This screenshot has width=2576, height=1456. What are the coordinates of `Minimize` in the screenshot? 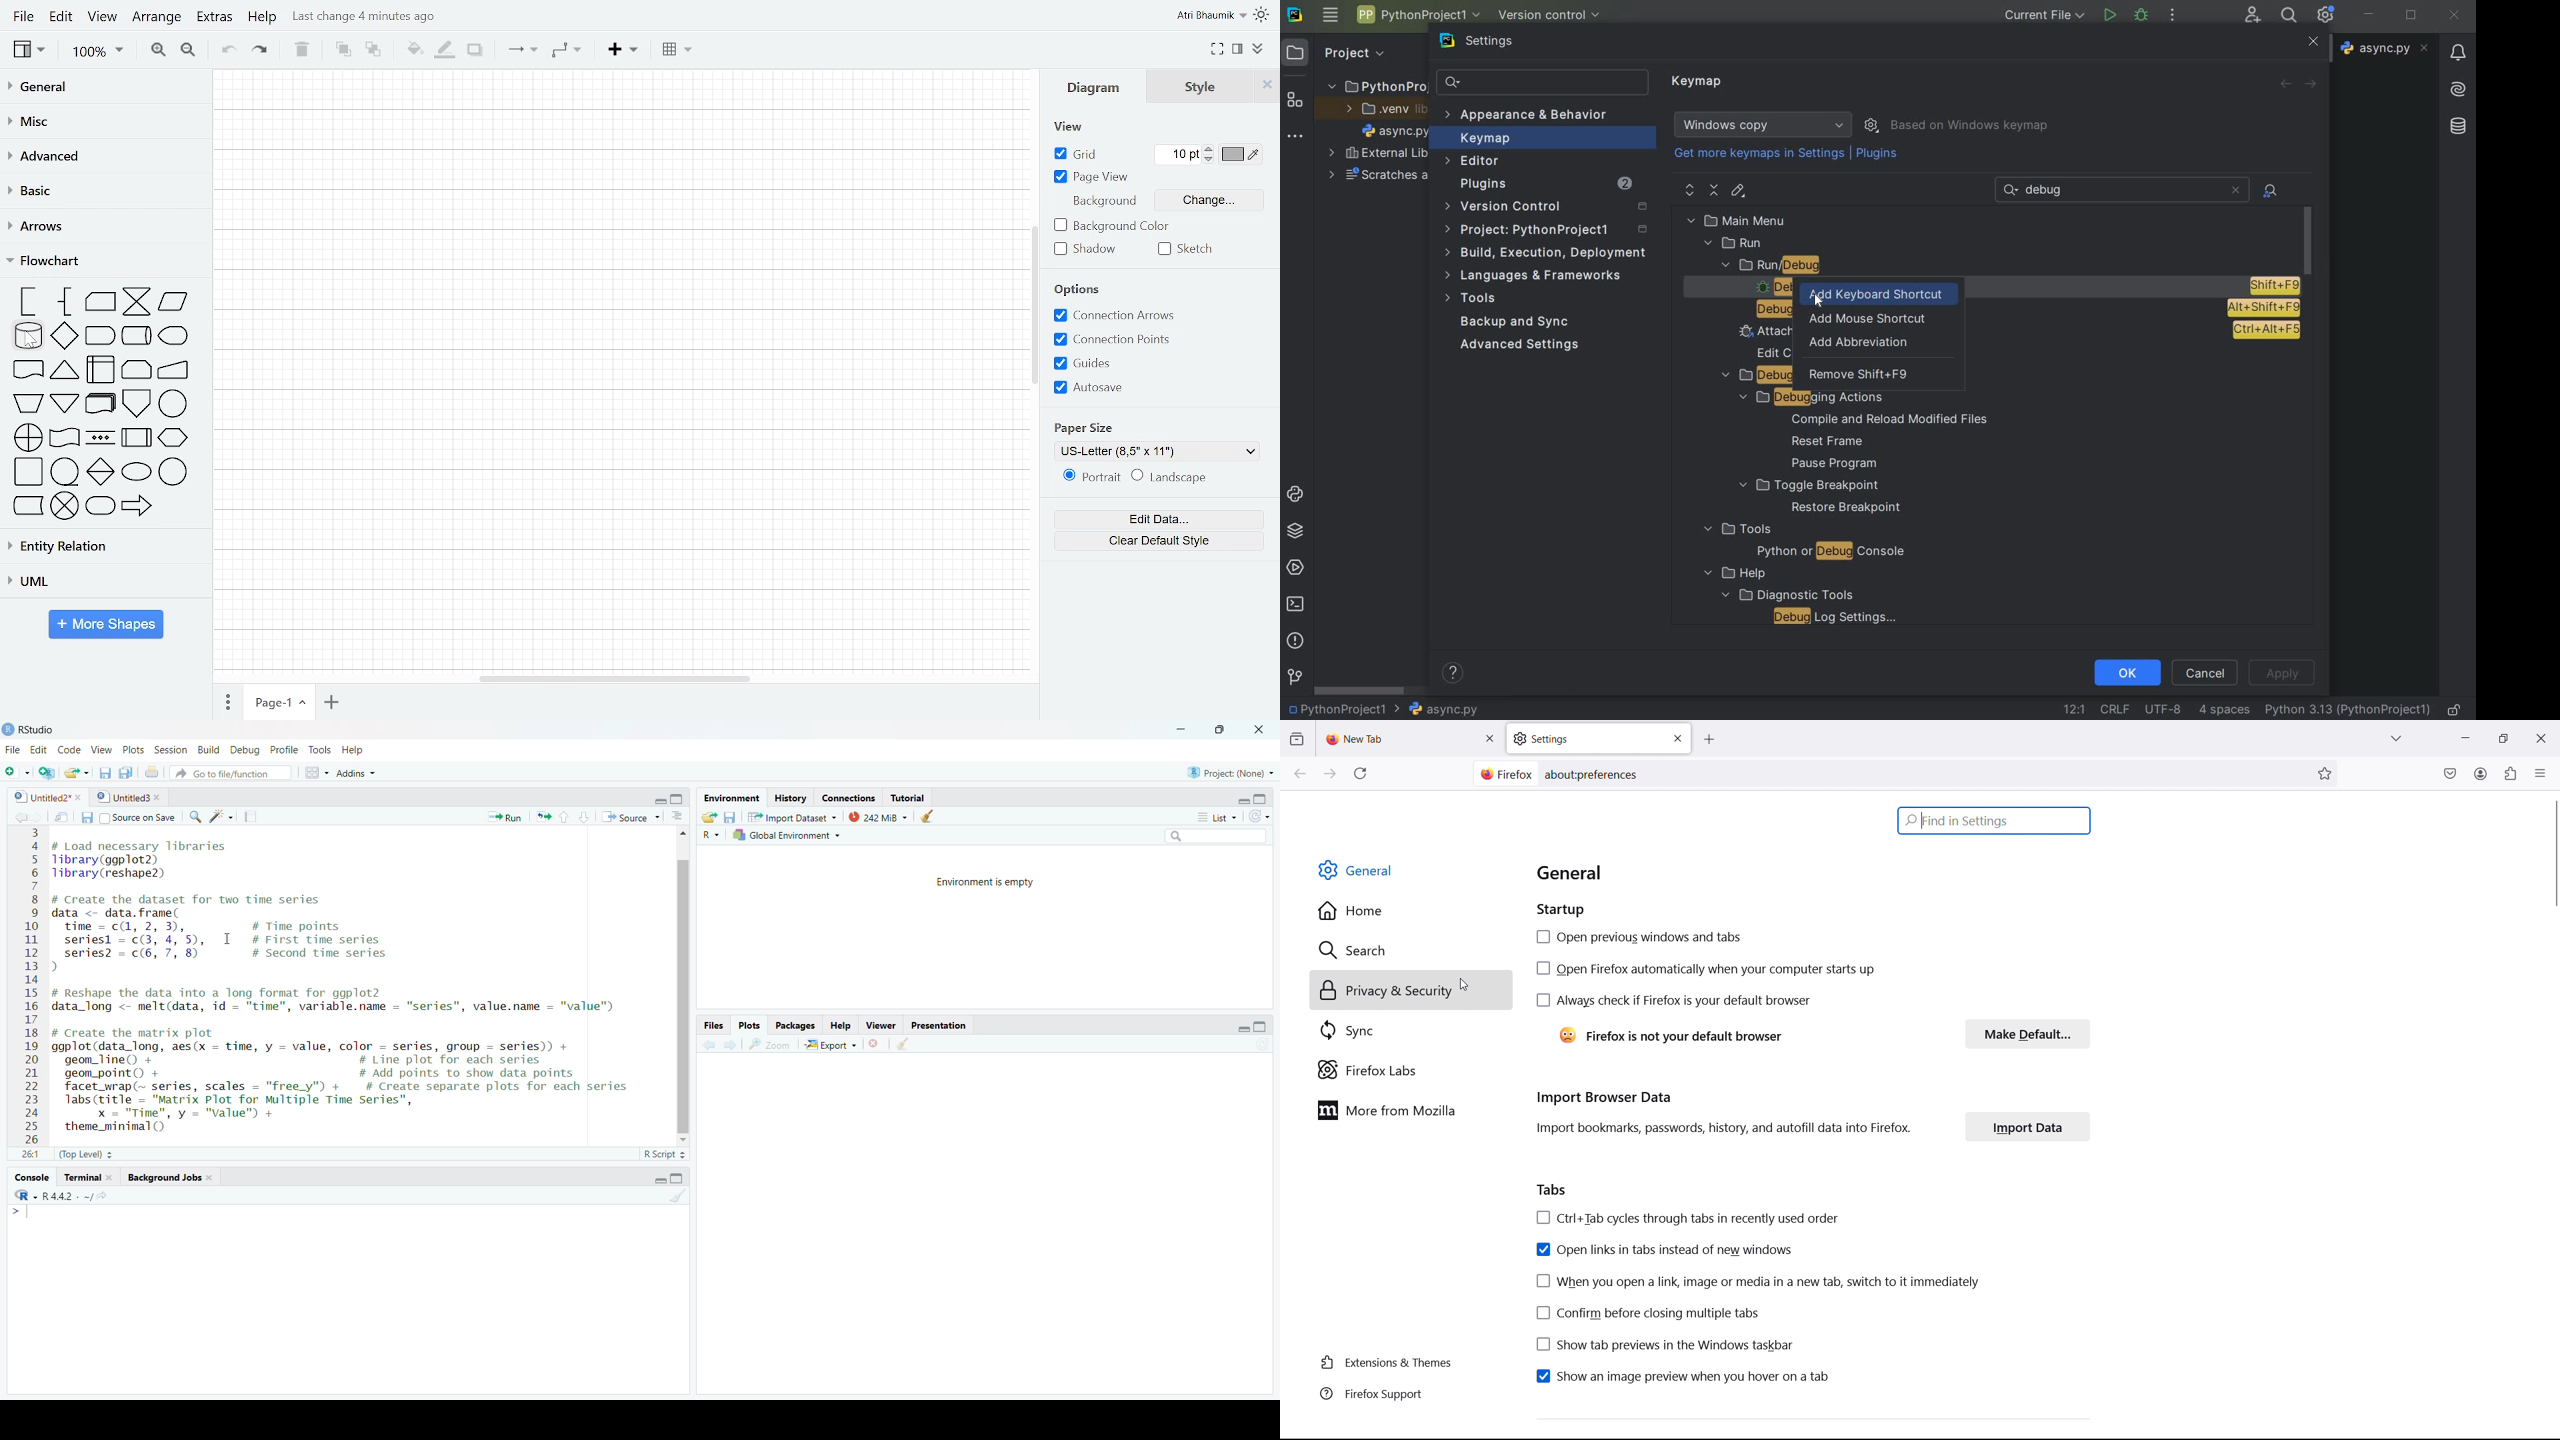 It's located at (1181, 729).